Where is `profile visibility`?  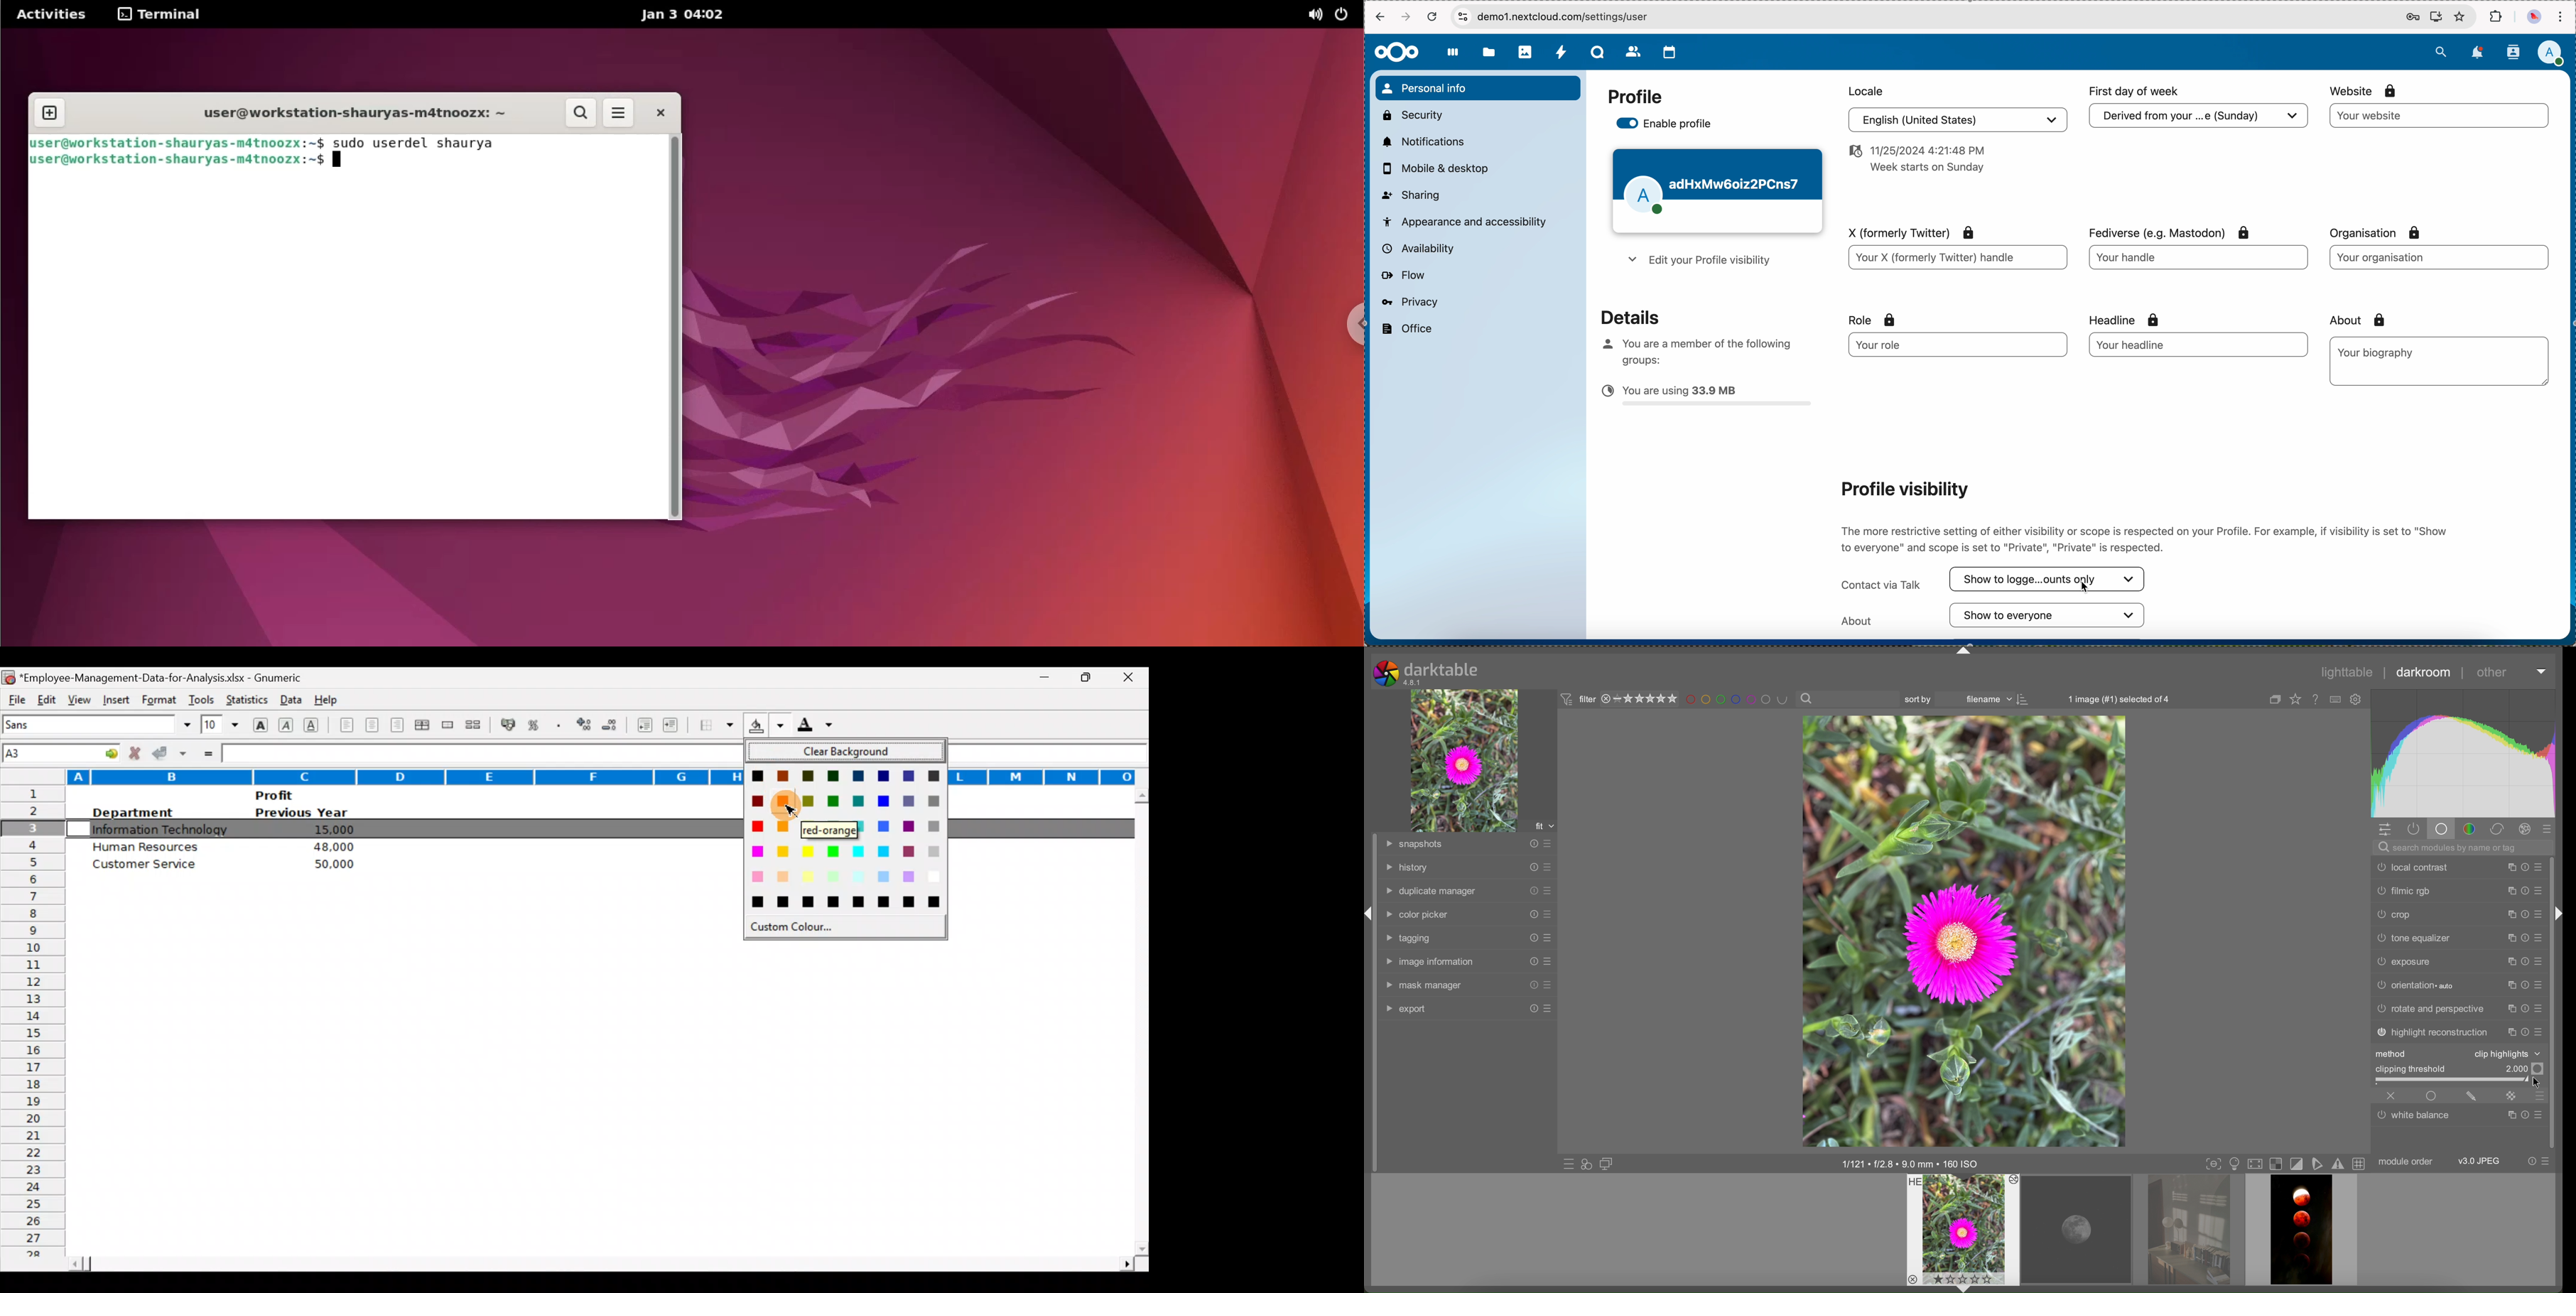
profile visibility is located at coordinates (1903, 488).